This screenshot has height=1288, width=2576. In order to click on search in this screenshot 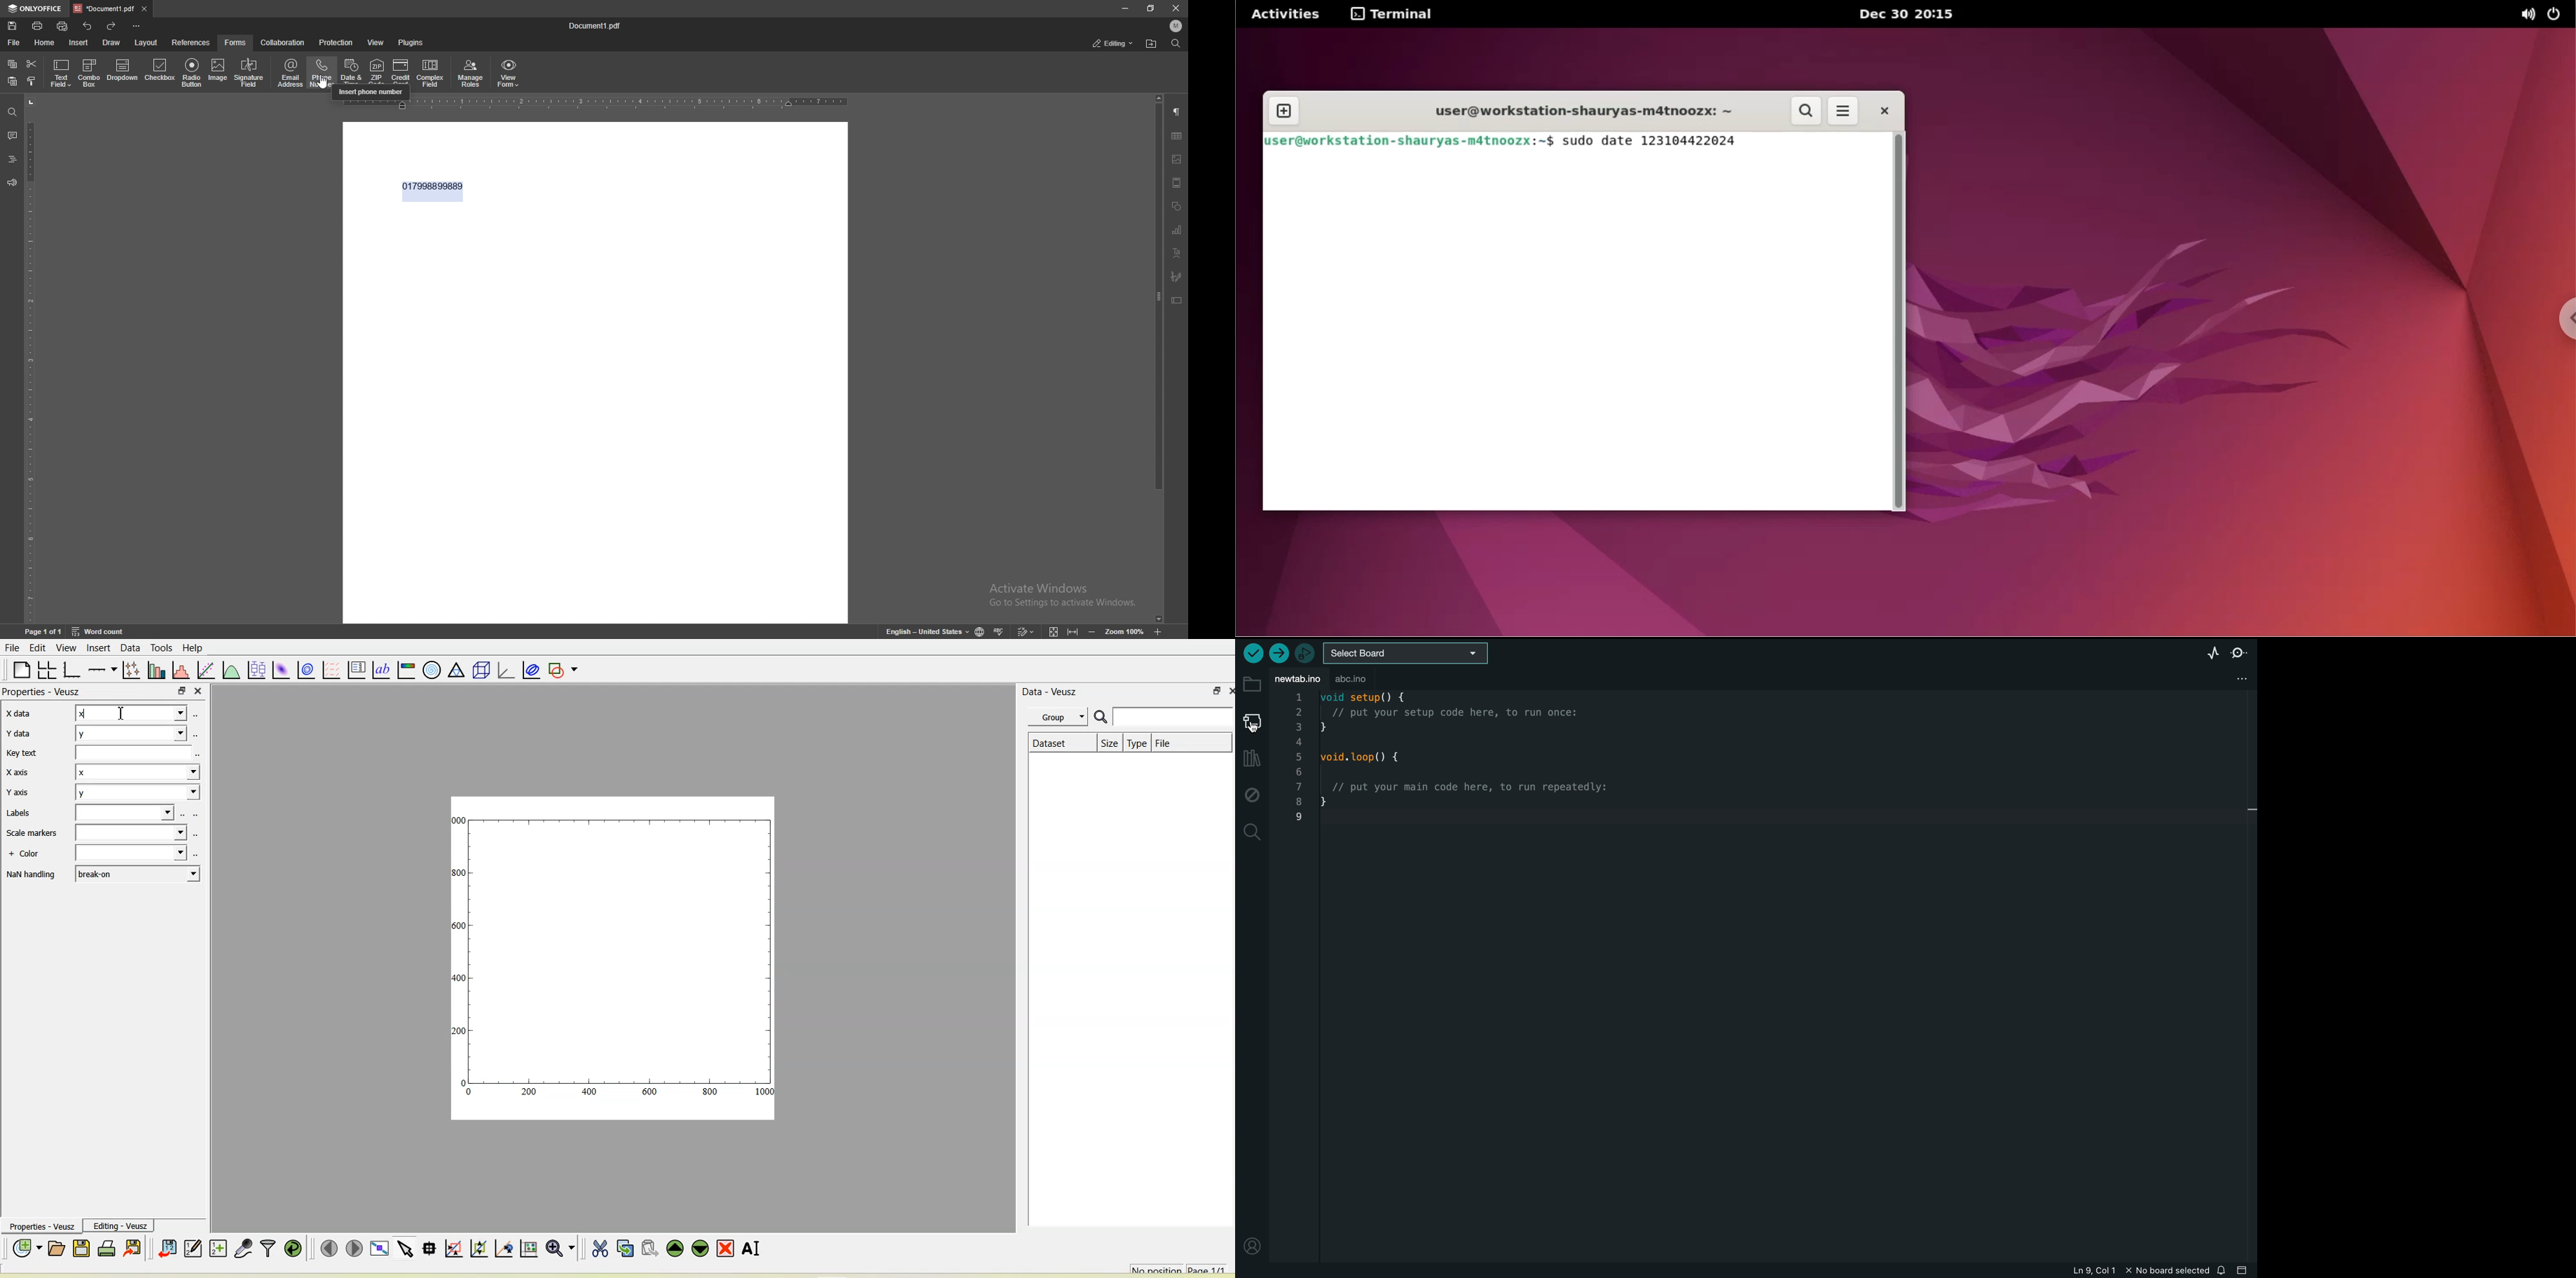, I will do `click(1806, 109)`.